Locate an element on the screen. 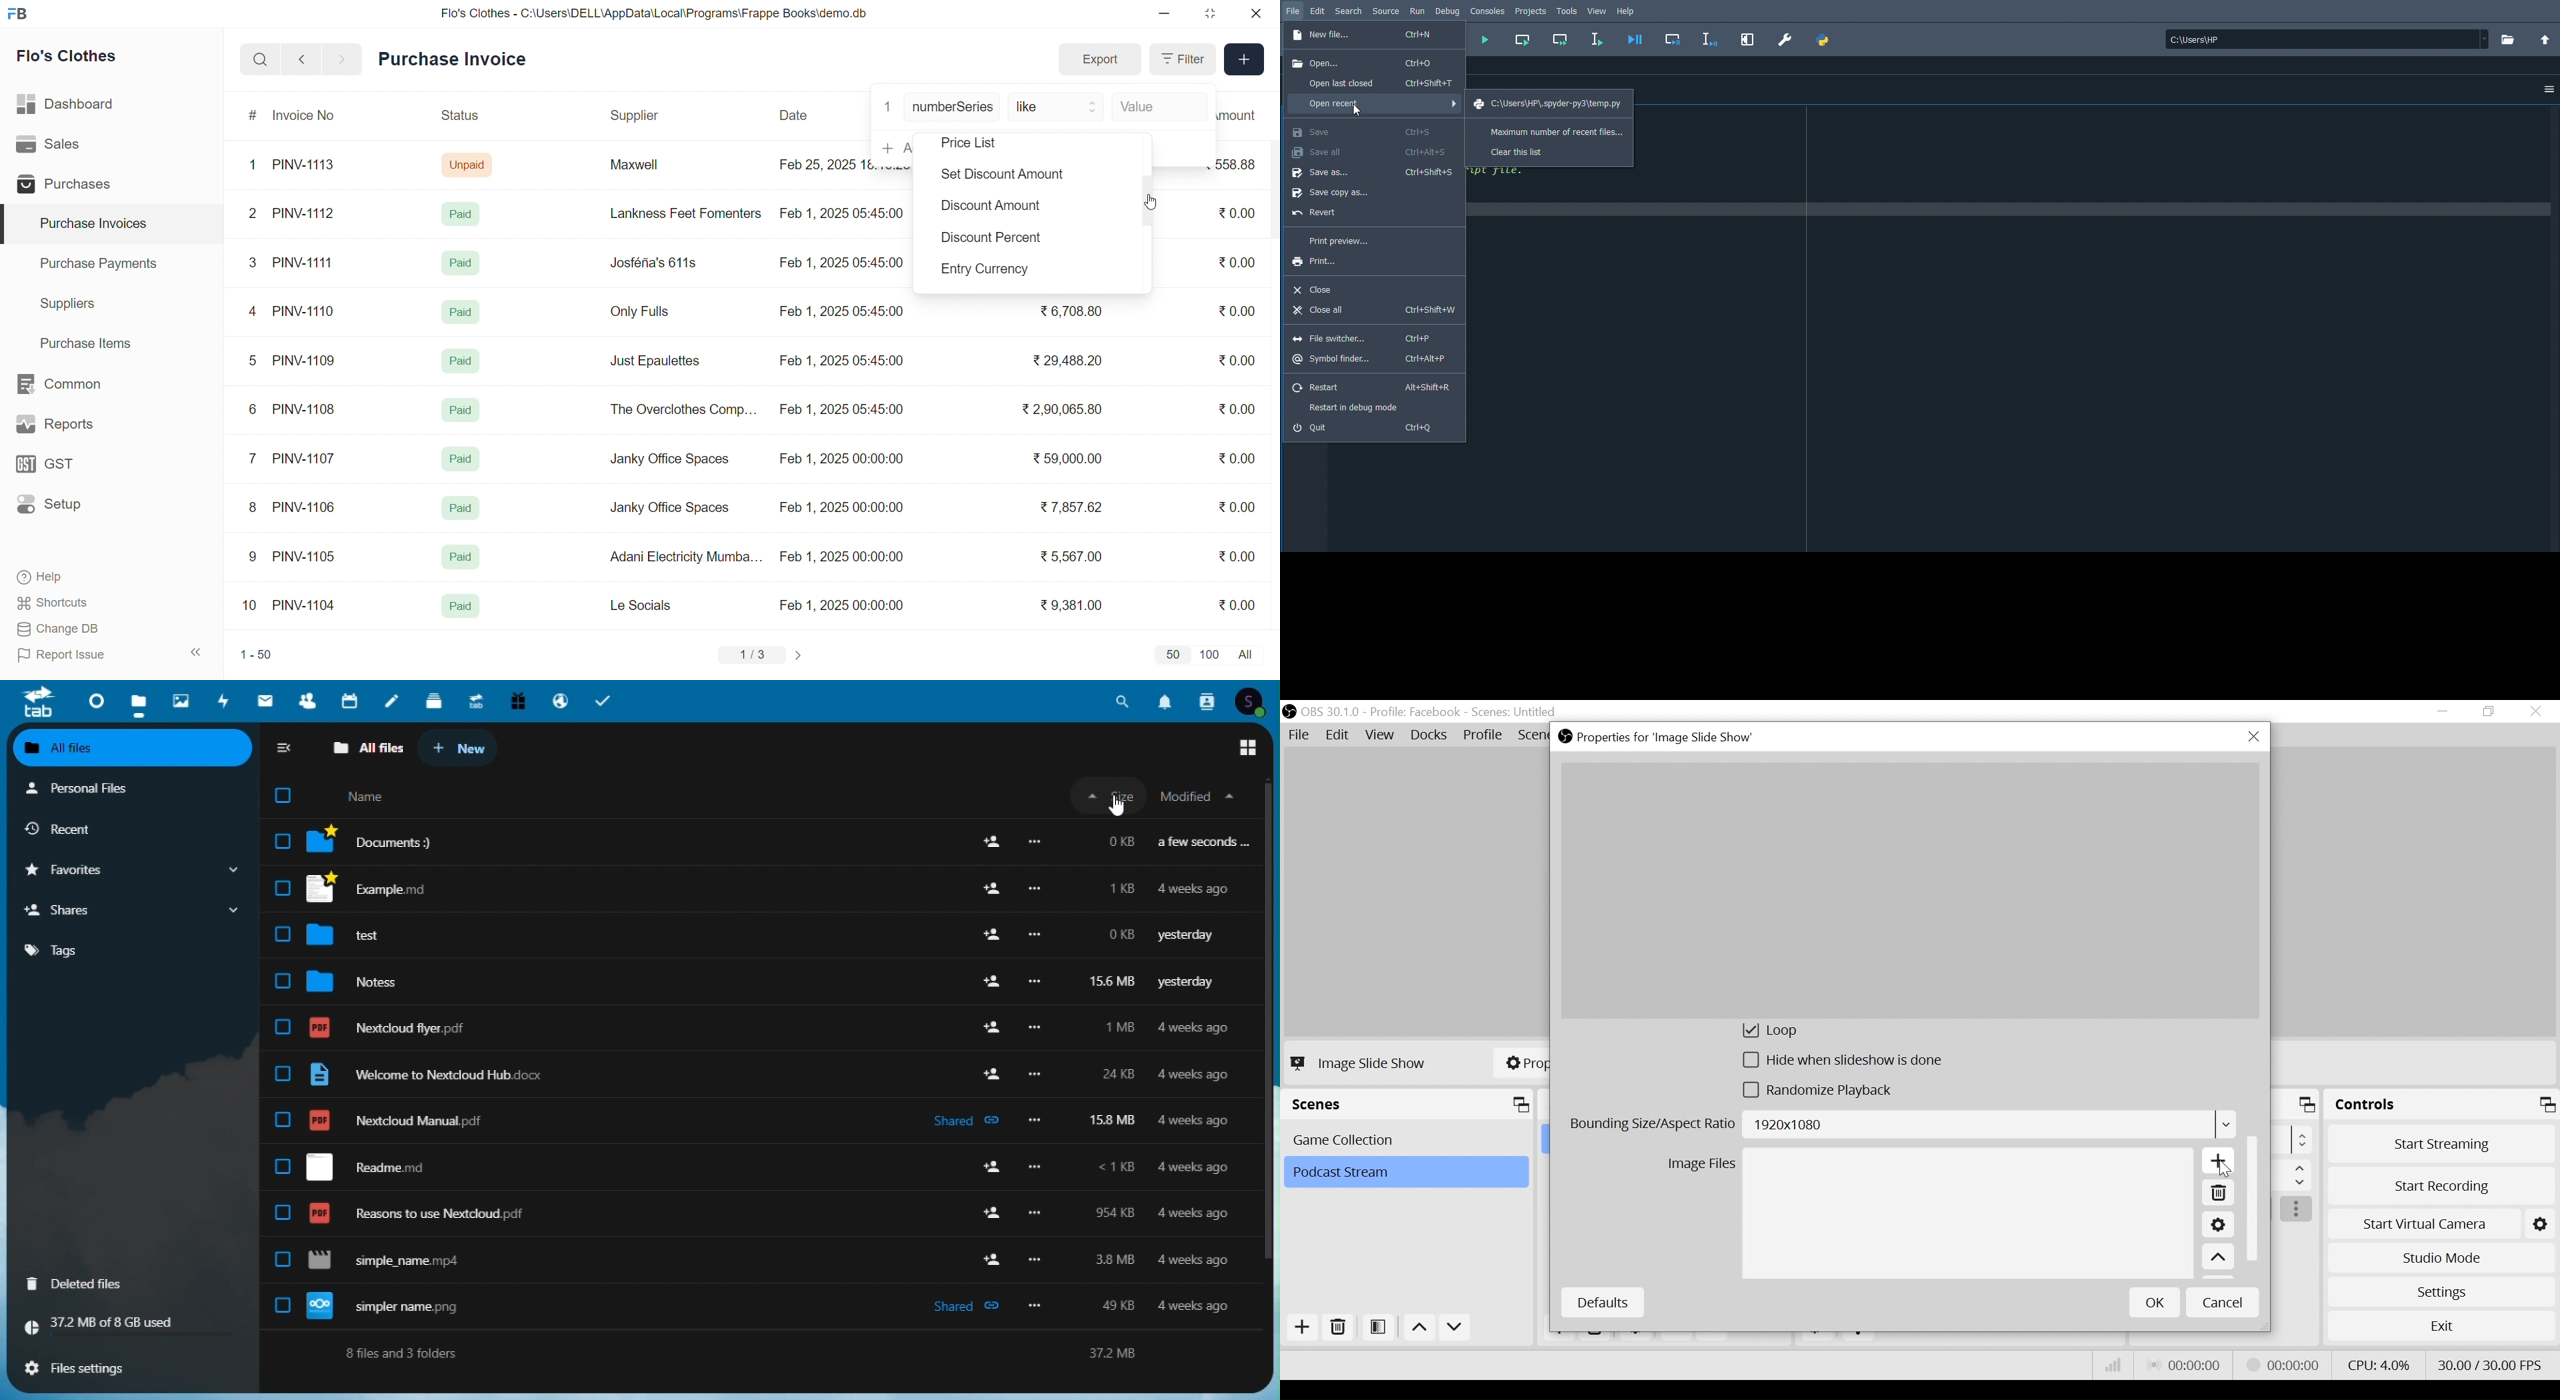 Image resolution: width=2576 pixels, height=1400 pixels. all files is located at coordinates (365, 748).